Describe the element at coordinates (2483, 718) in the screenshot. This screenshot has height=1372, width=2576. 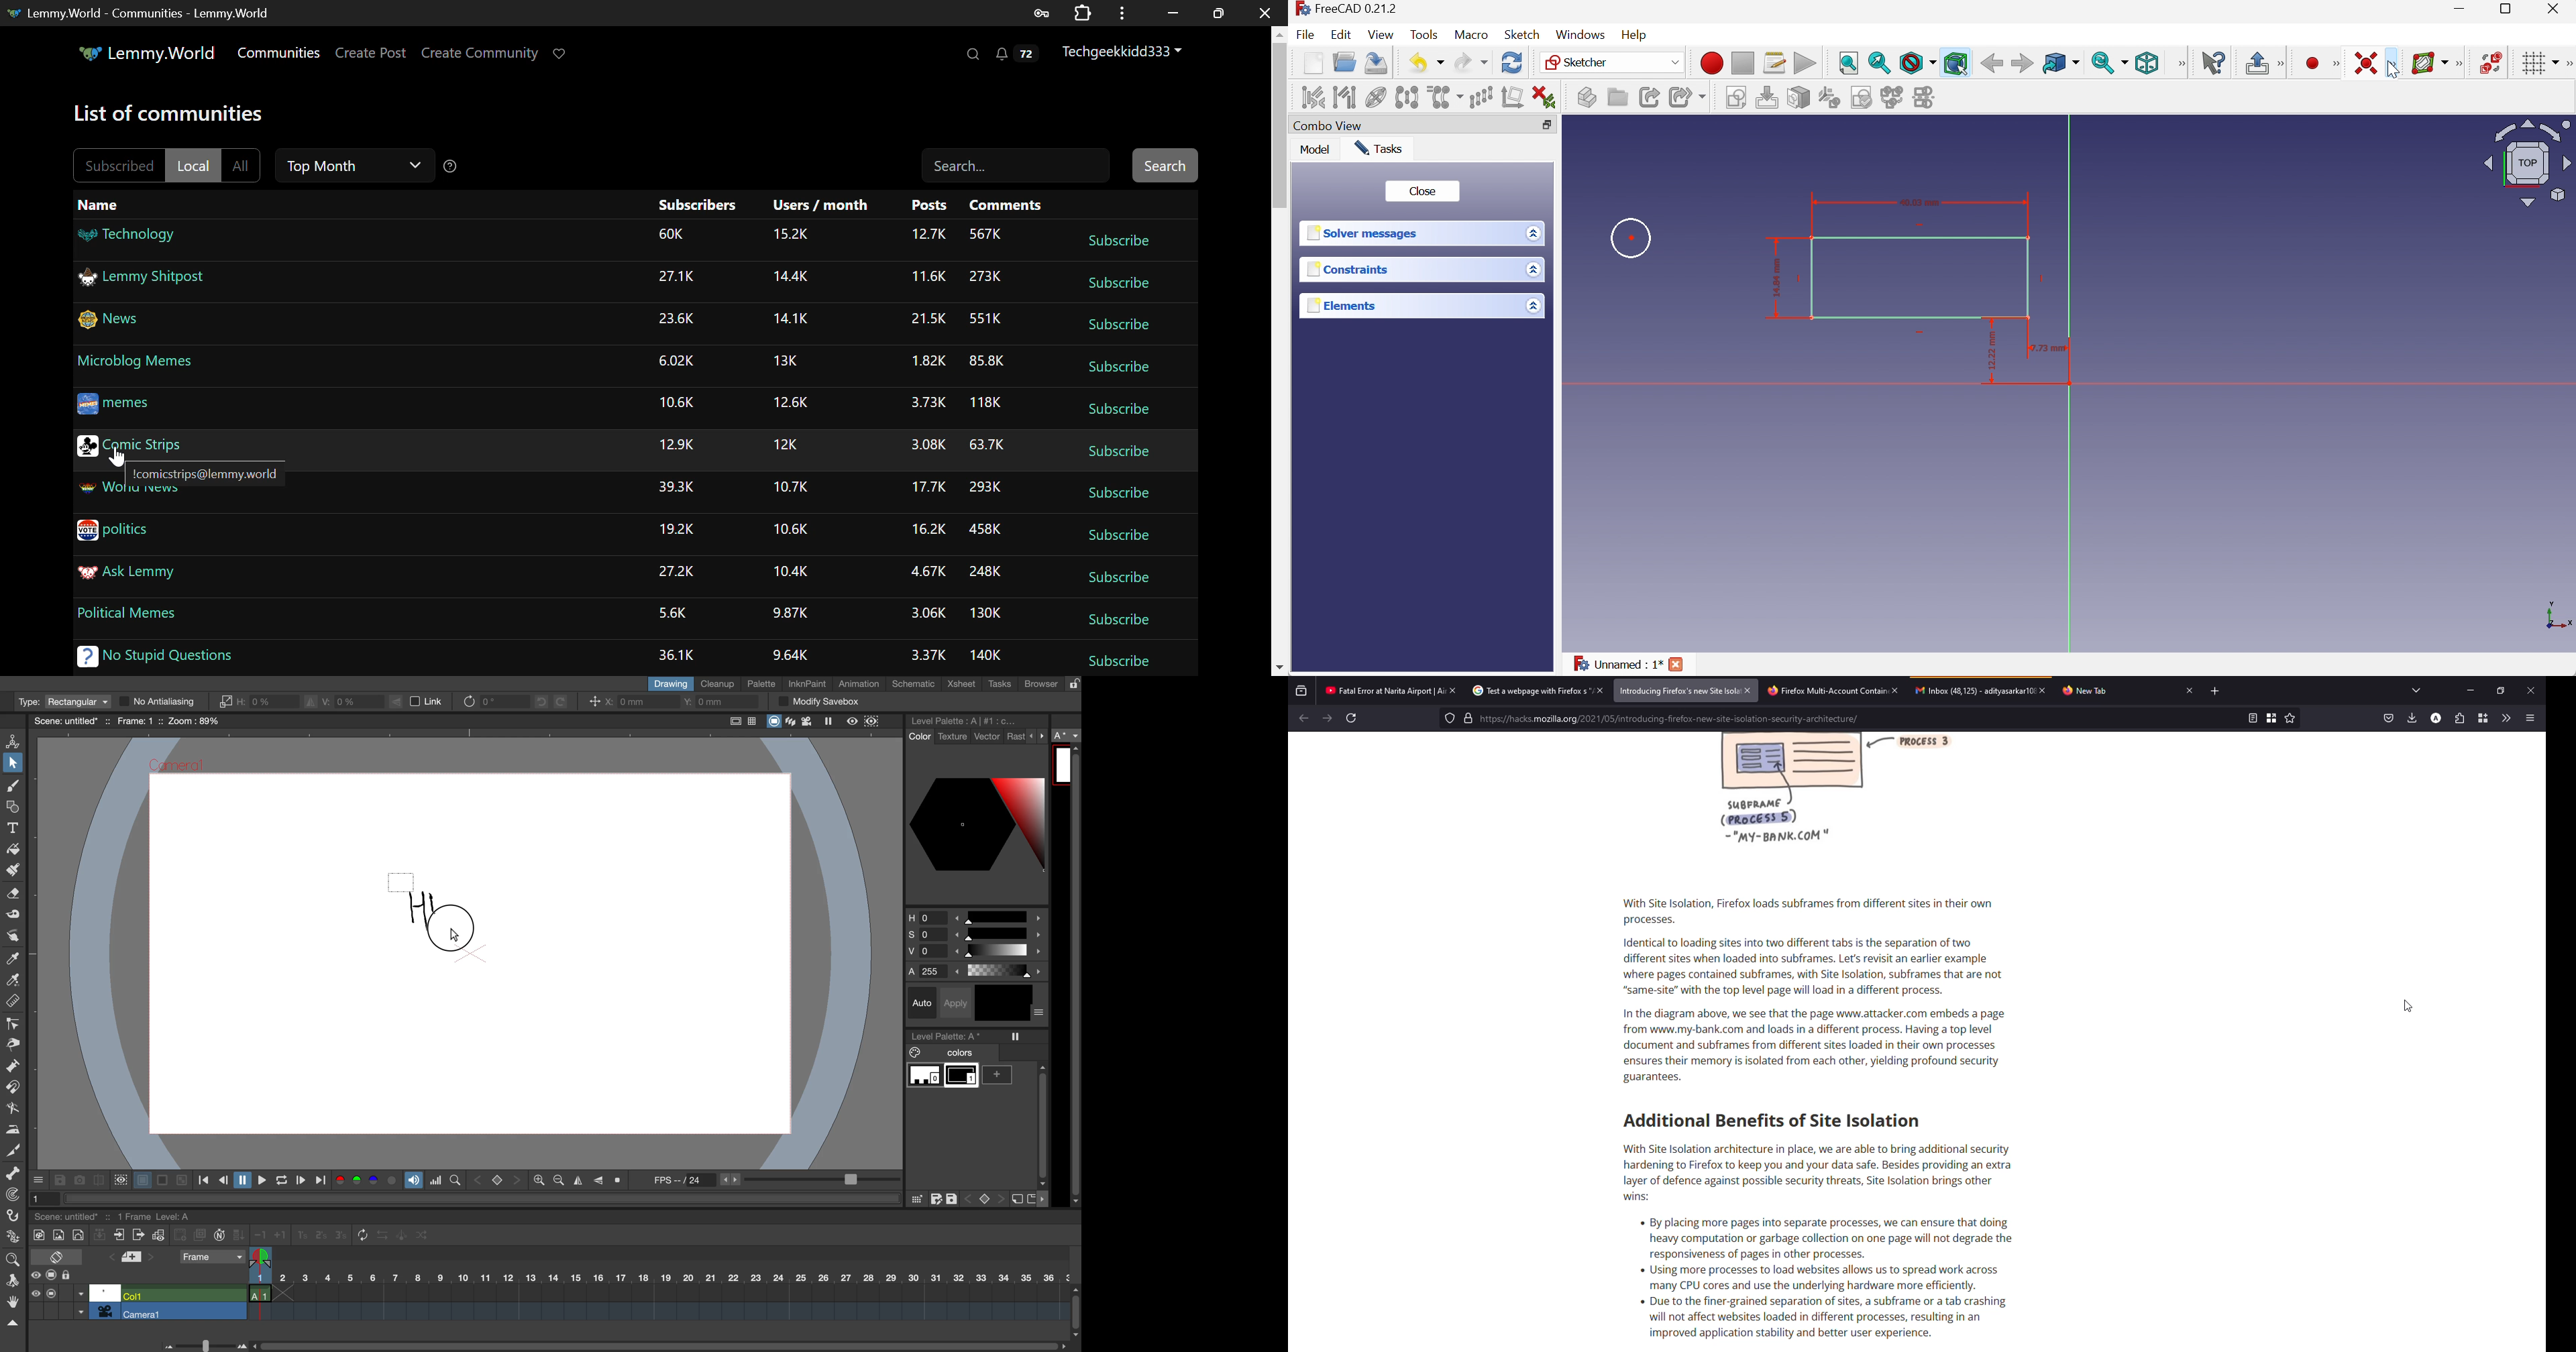
I see `container` at that location.